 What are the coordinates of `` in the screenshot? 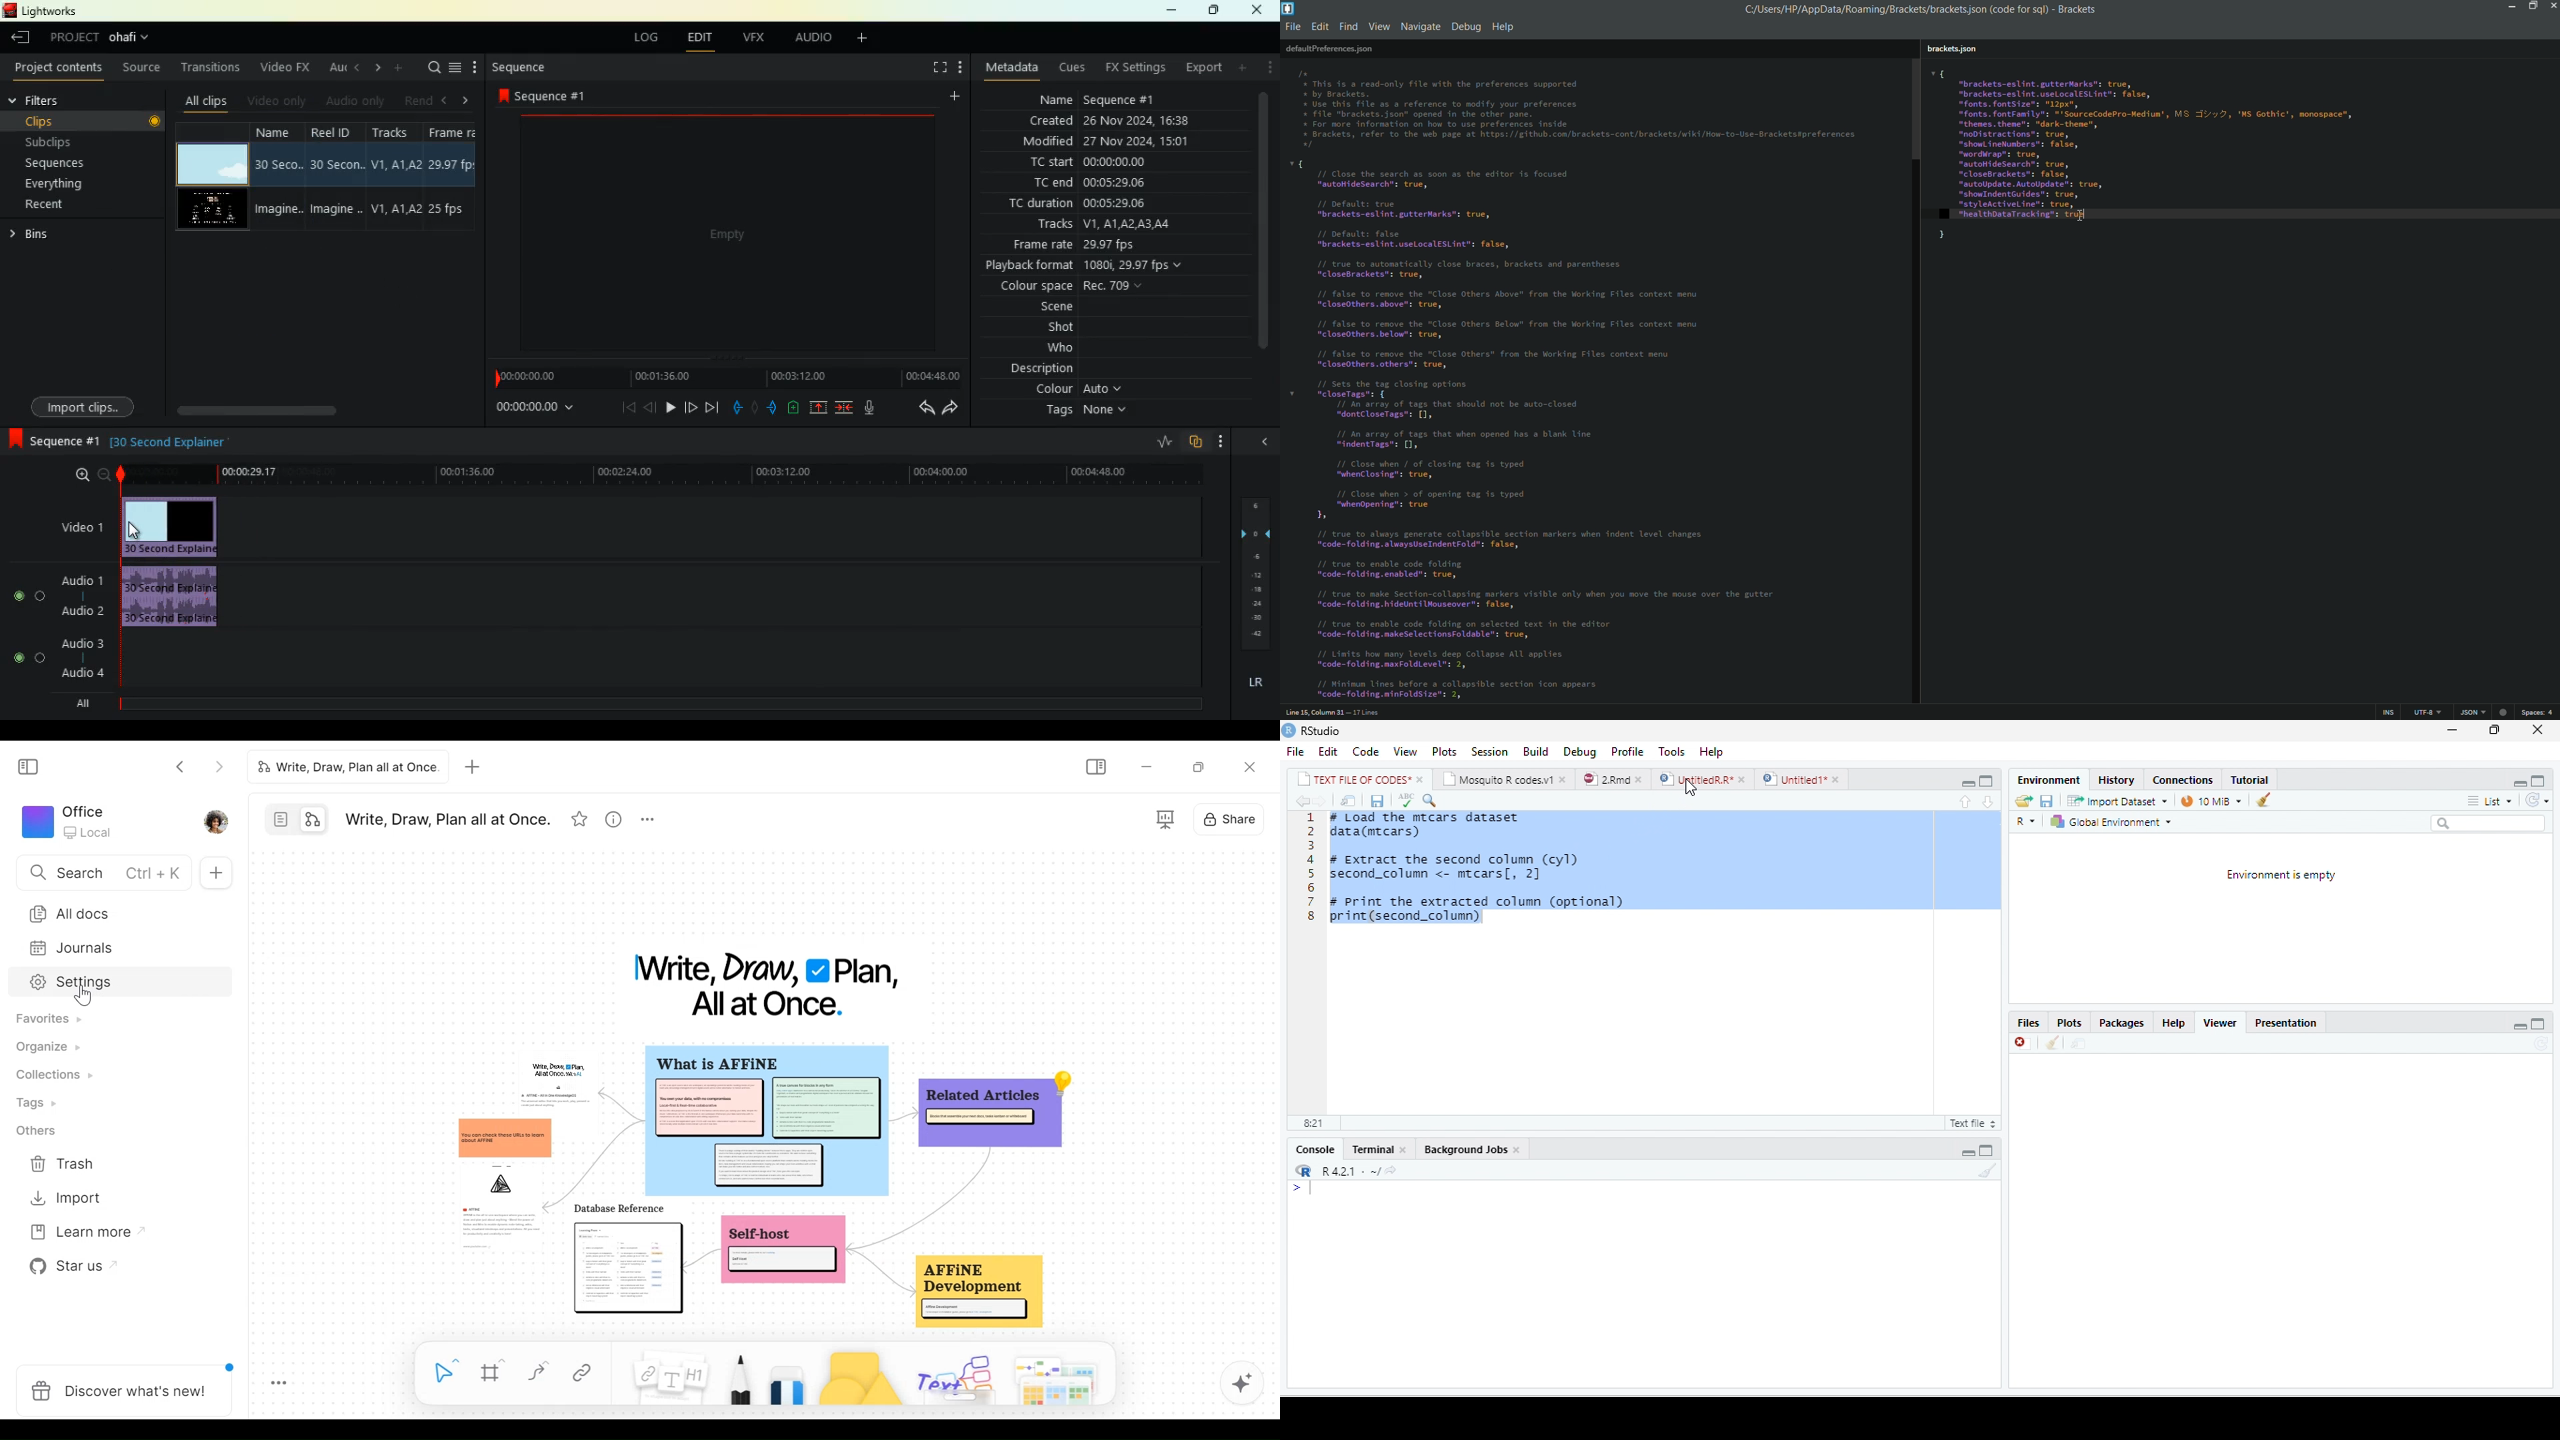 It's located at (1531, 750).